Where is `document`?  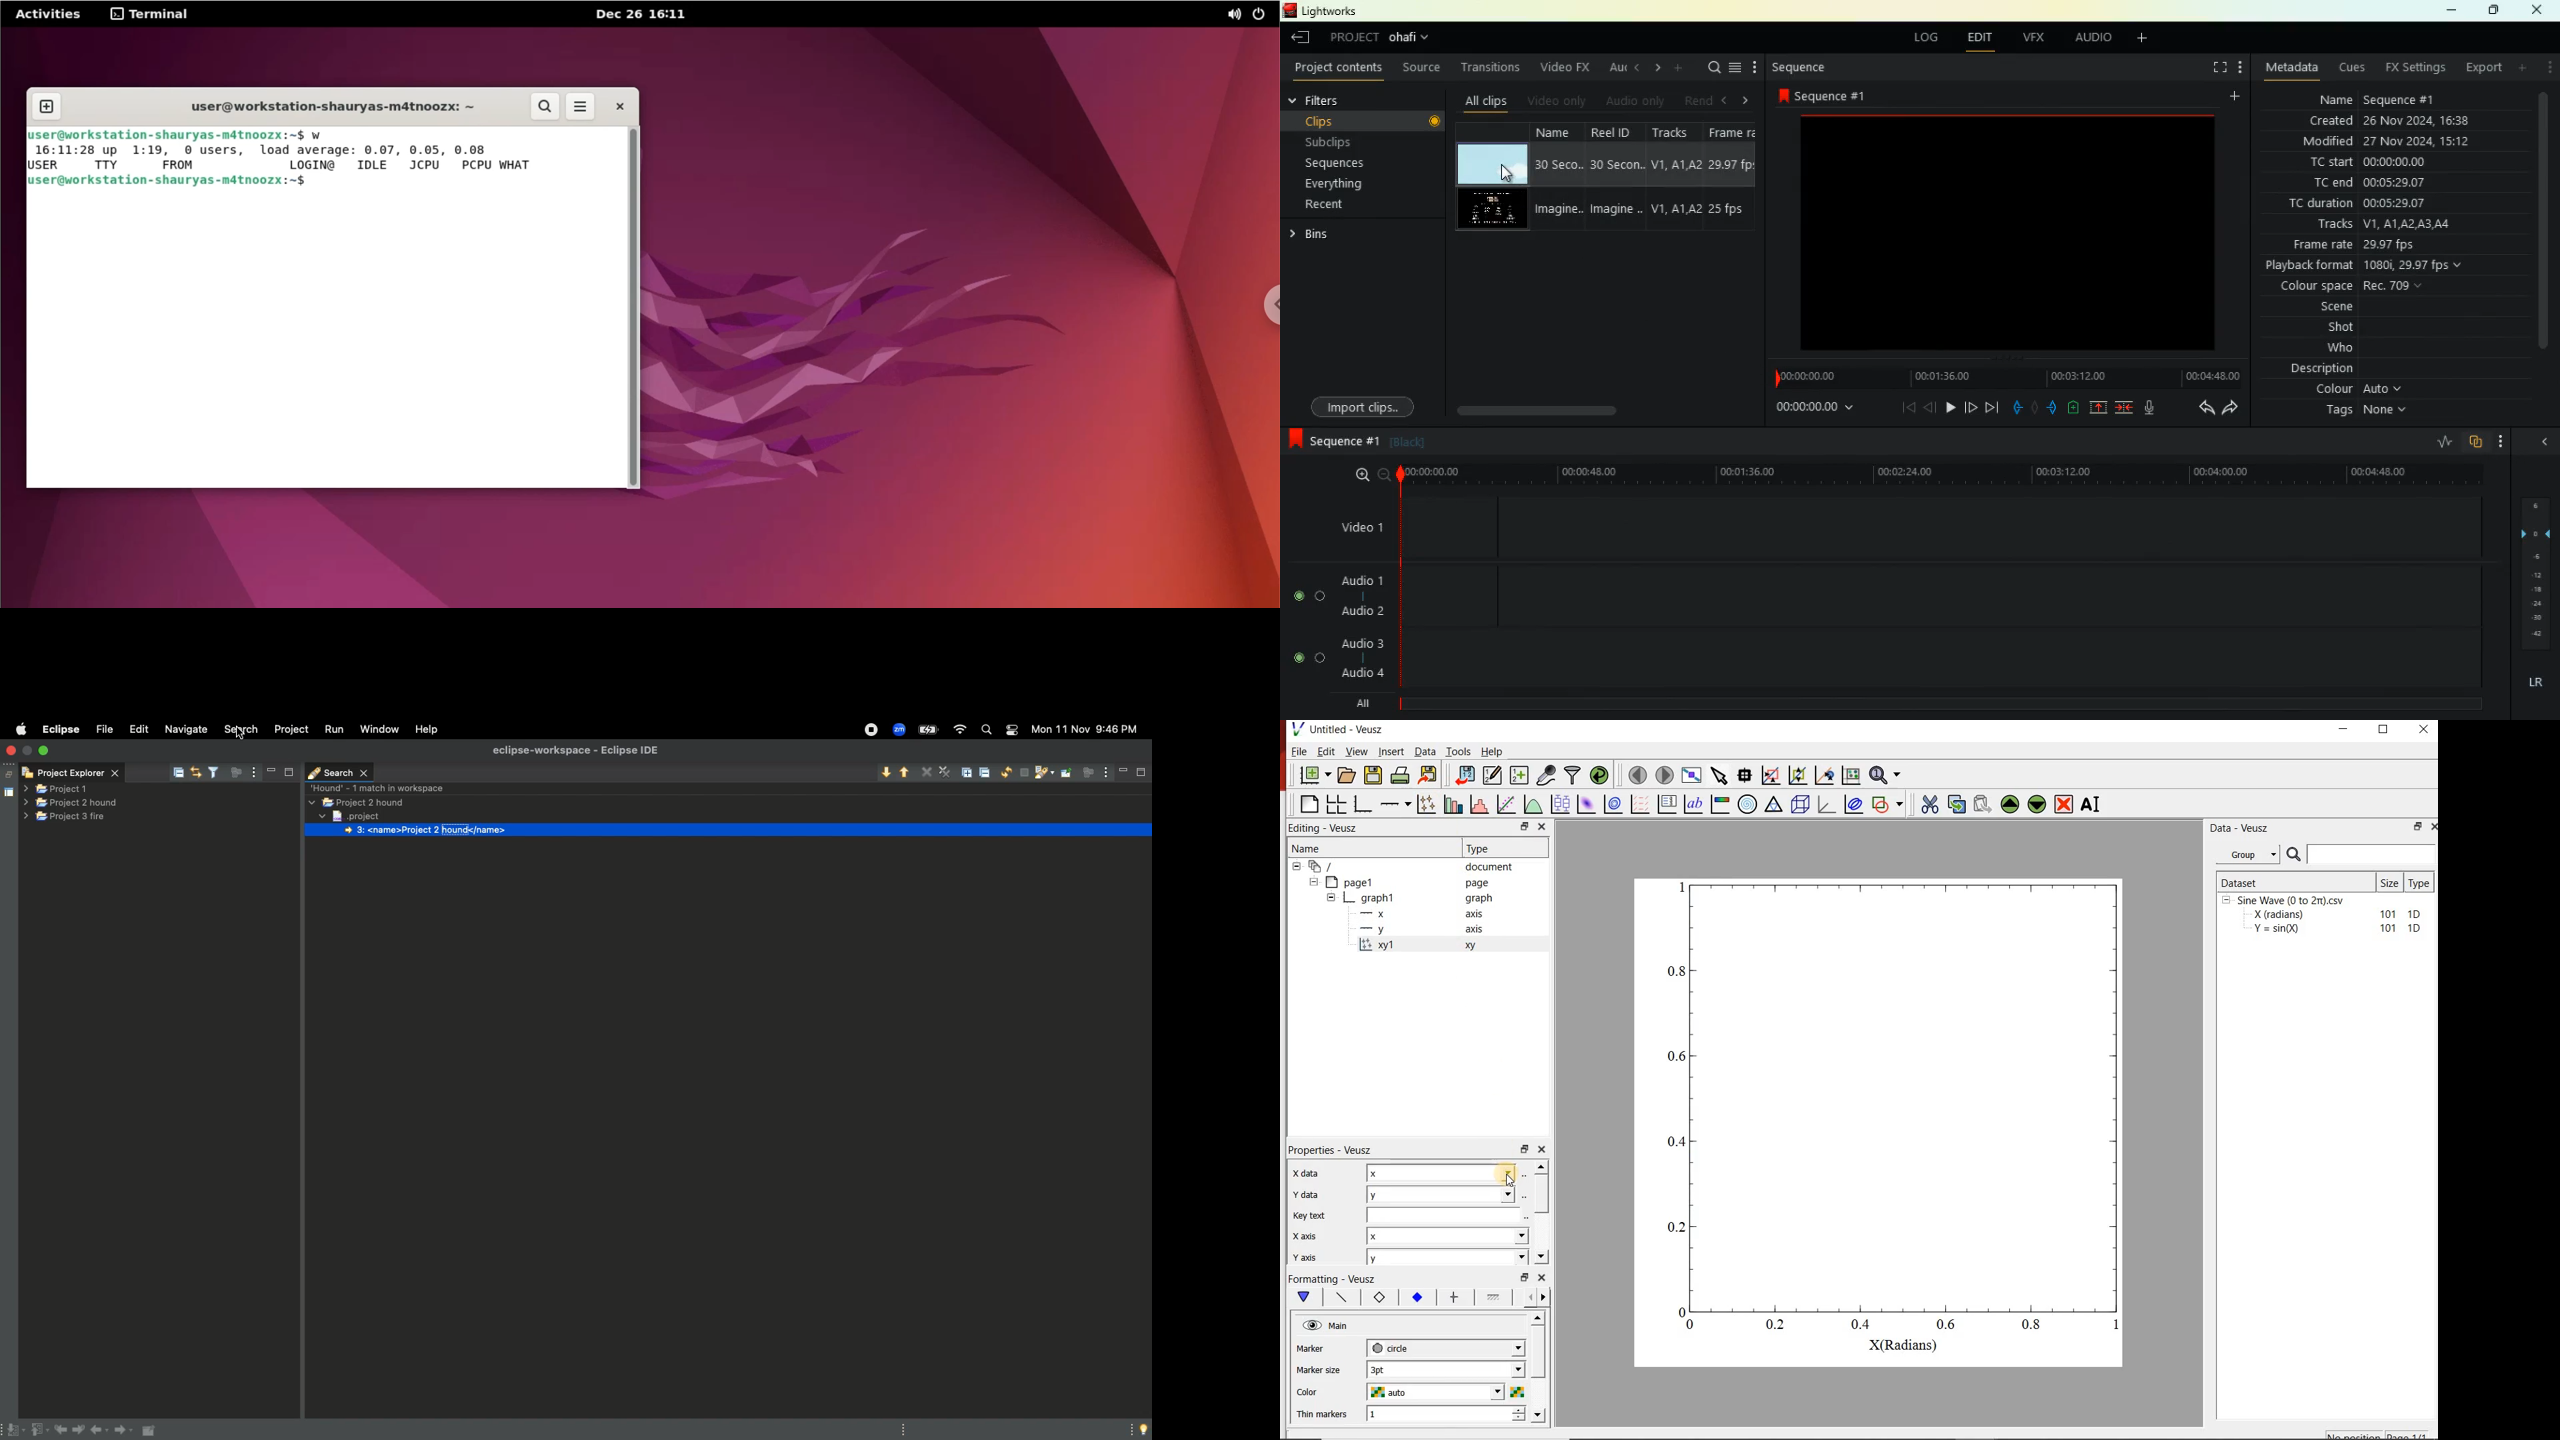
document is located at coordinates (1490, 867).